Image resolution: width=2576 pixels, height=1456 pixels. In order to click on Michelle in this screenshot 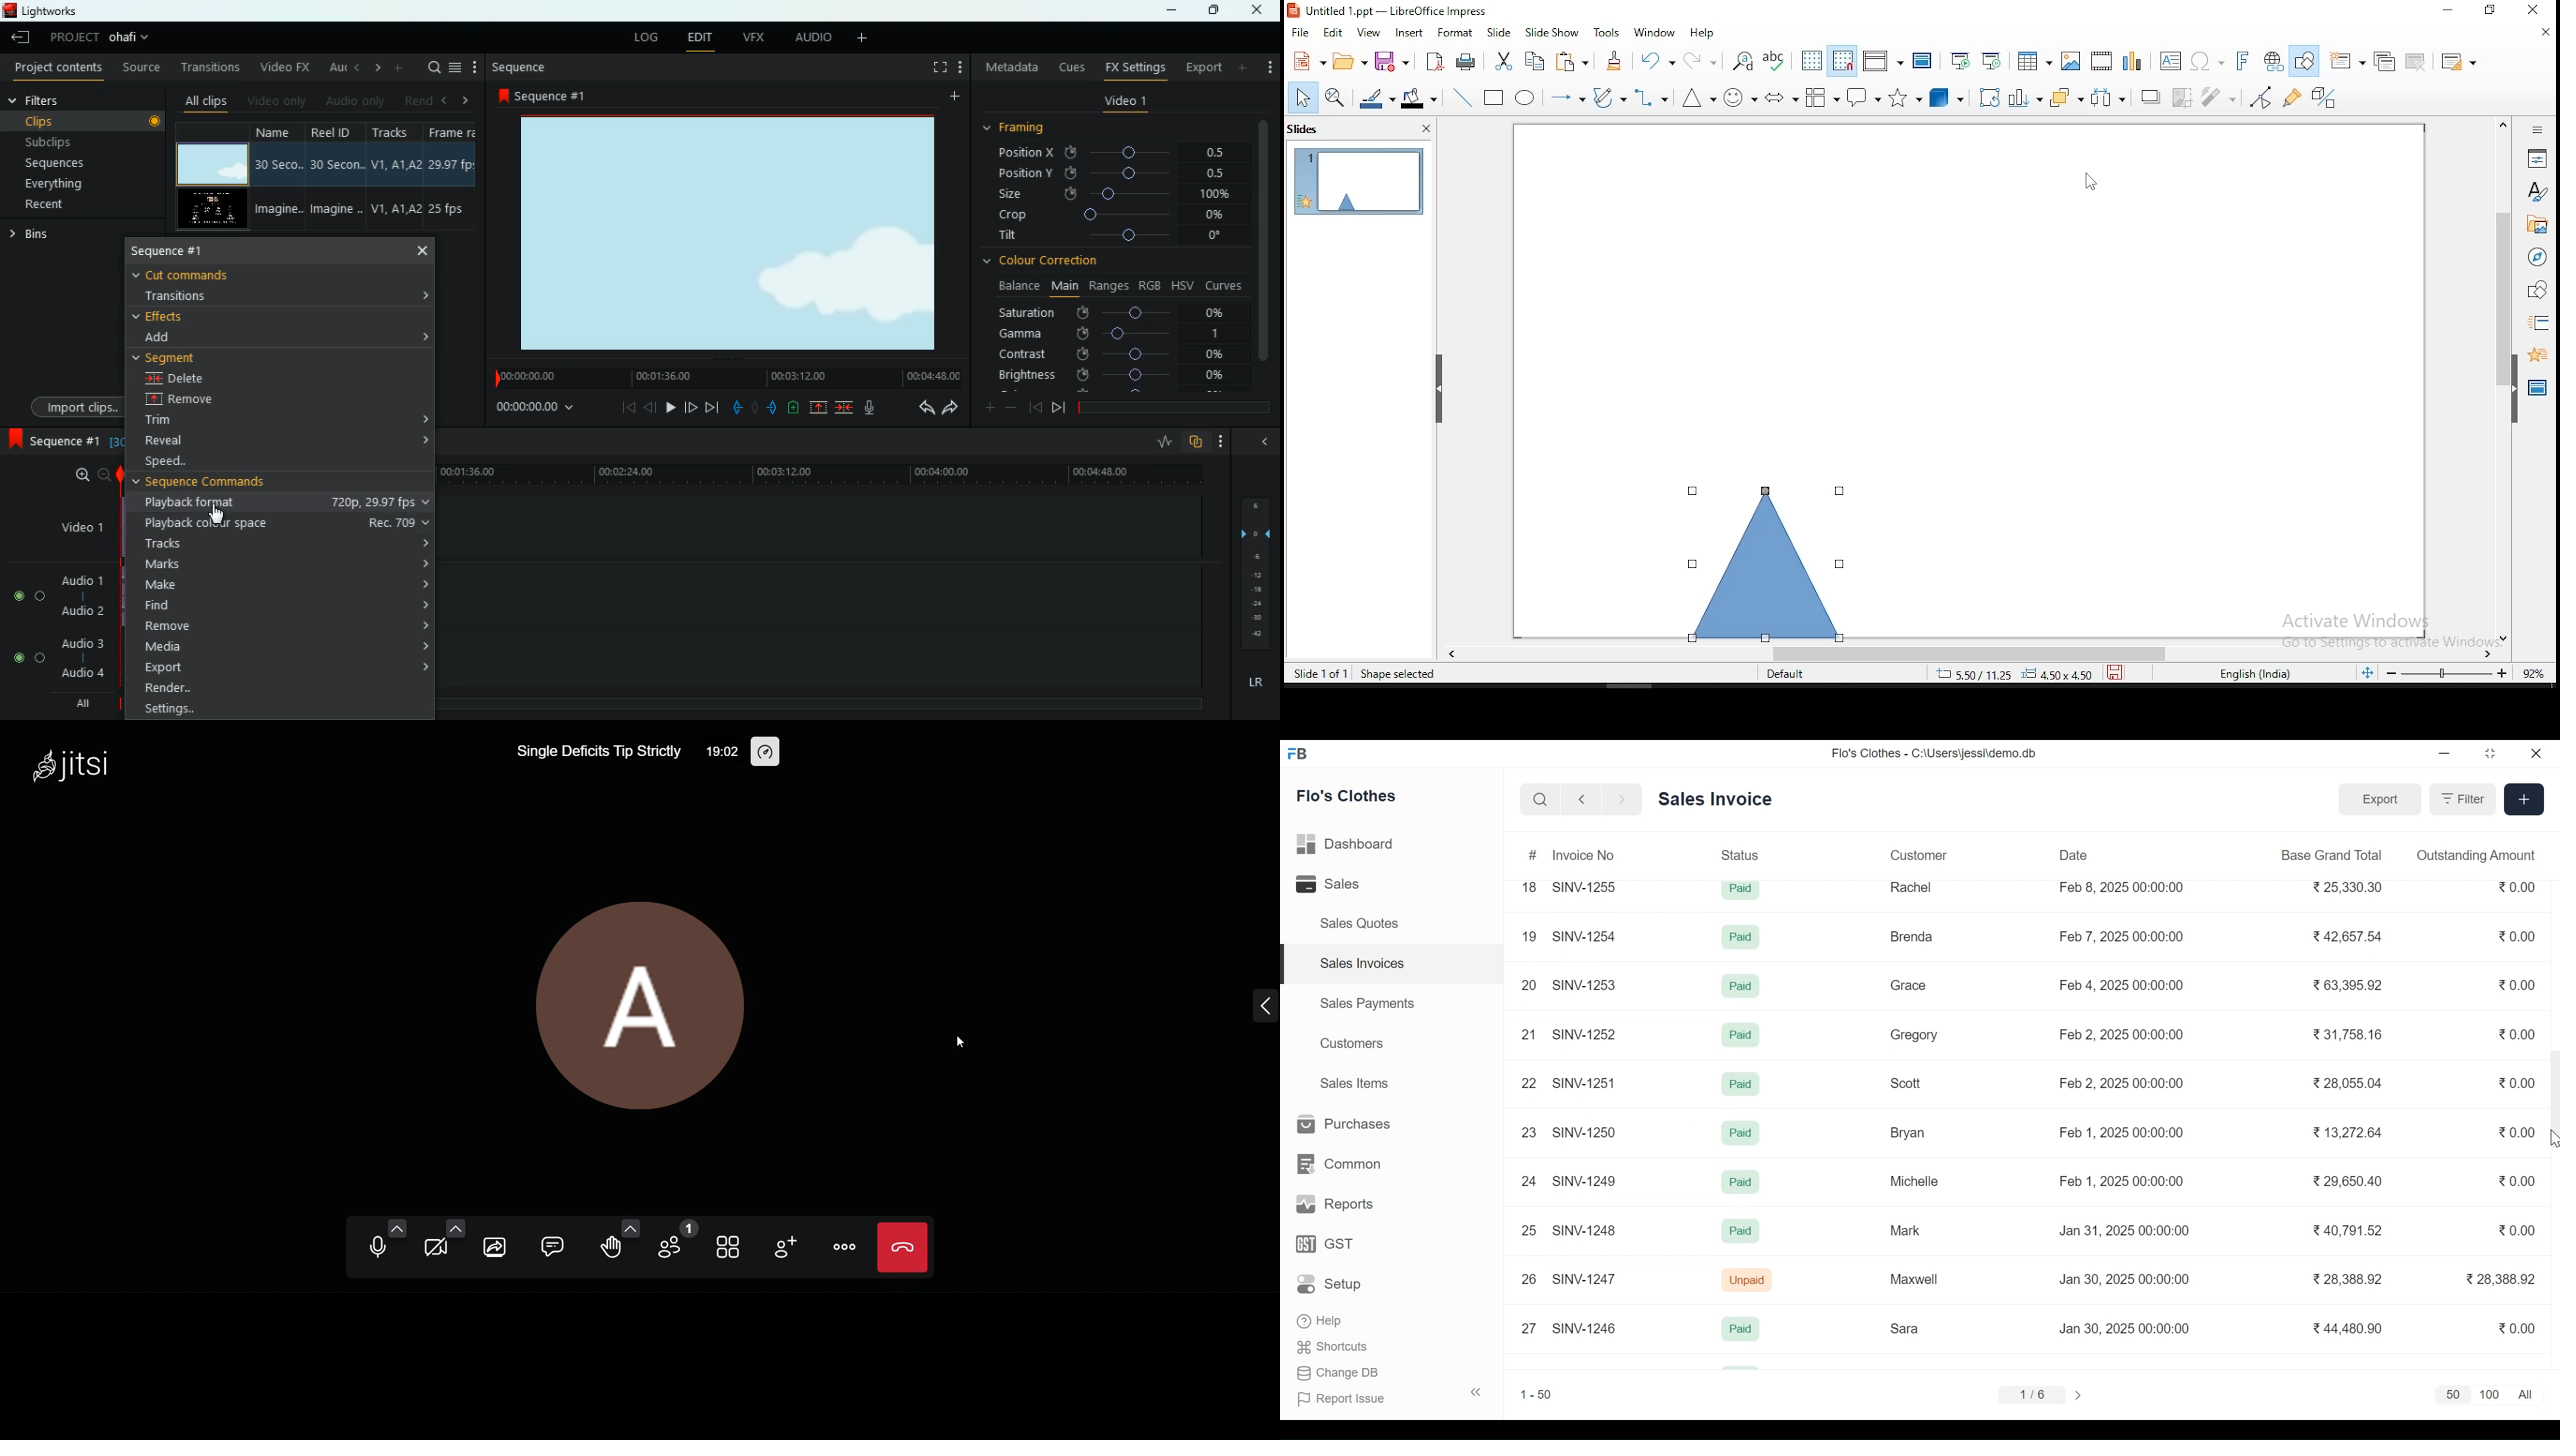, I will do `click(1915, 1181)`.